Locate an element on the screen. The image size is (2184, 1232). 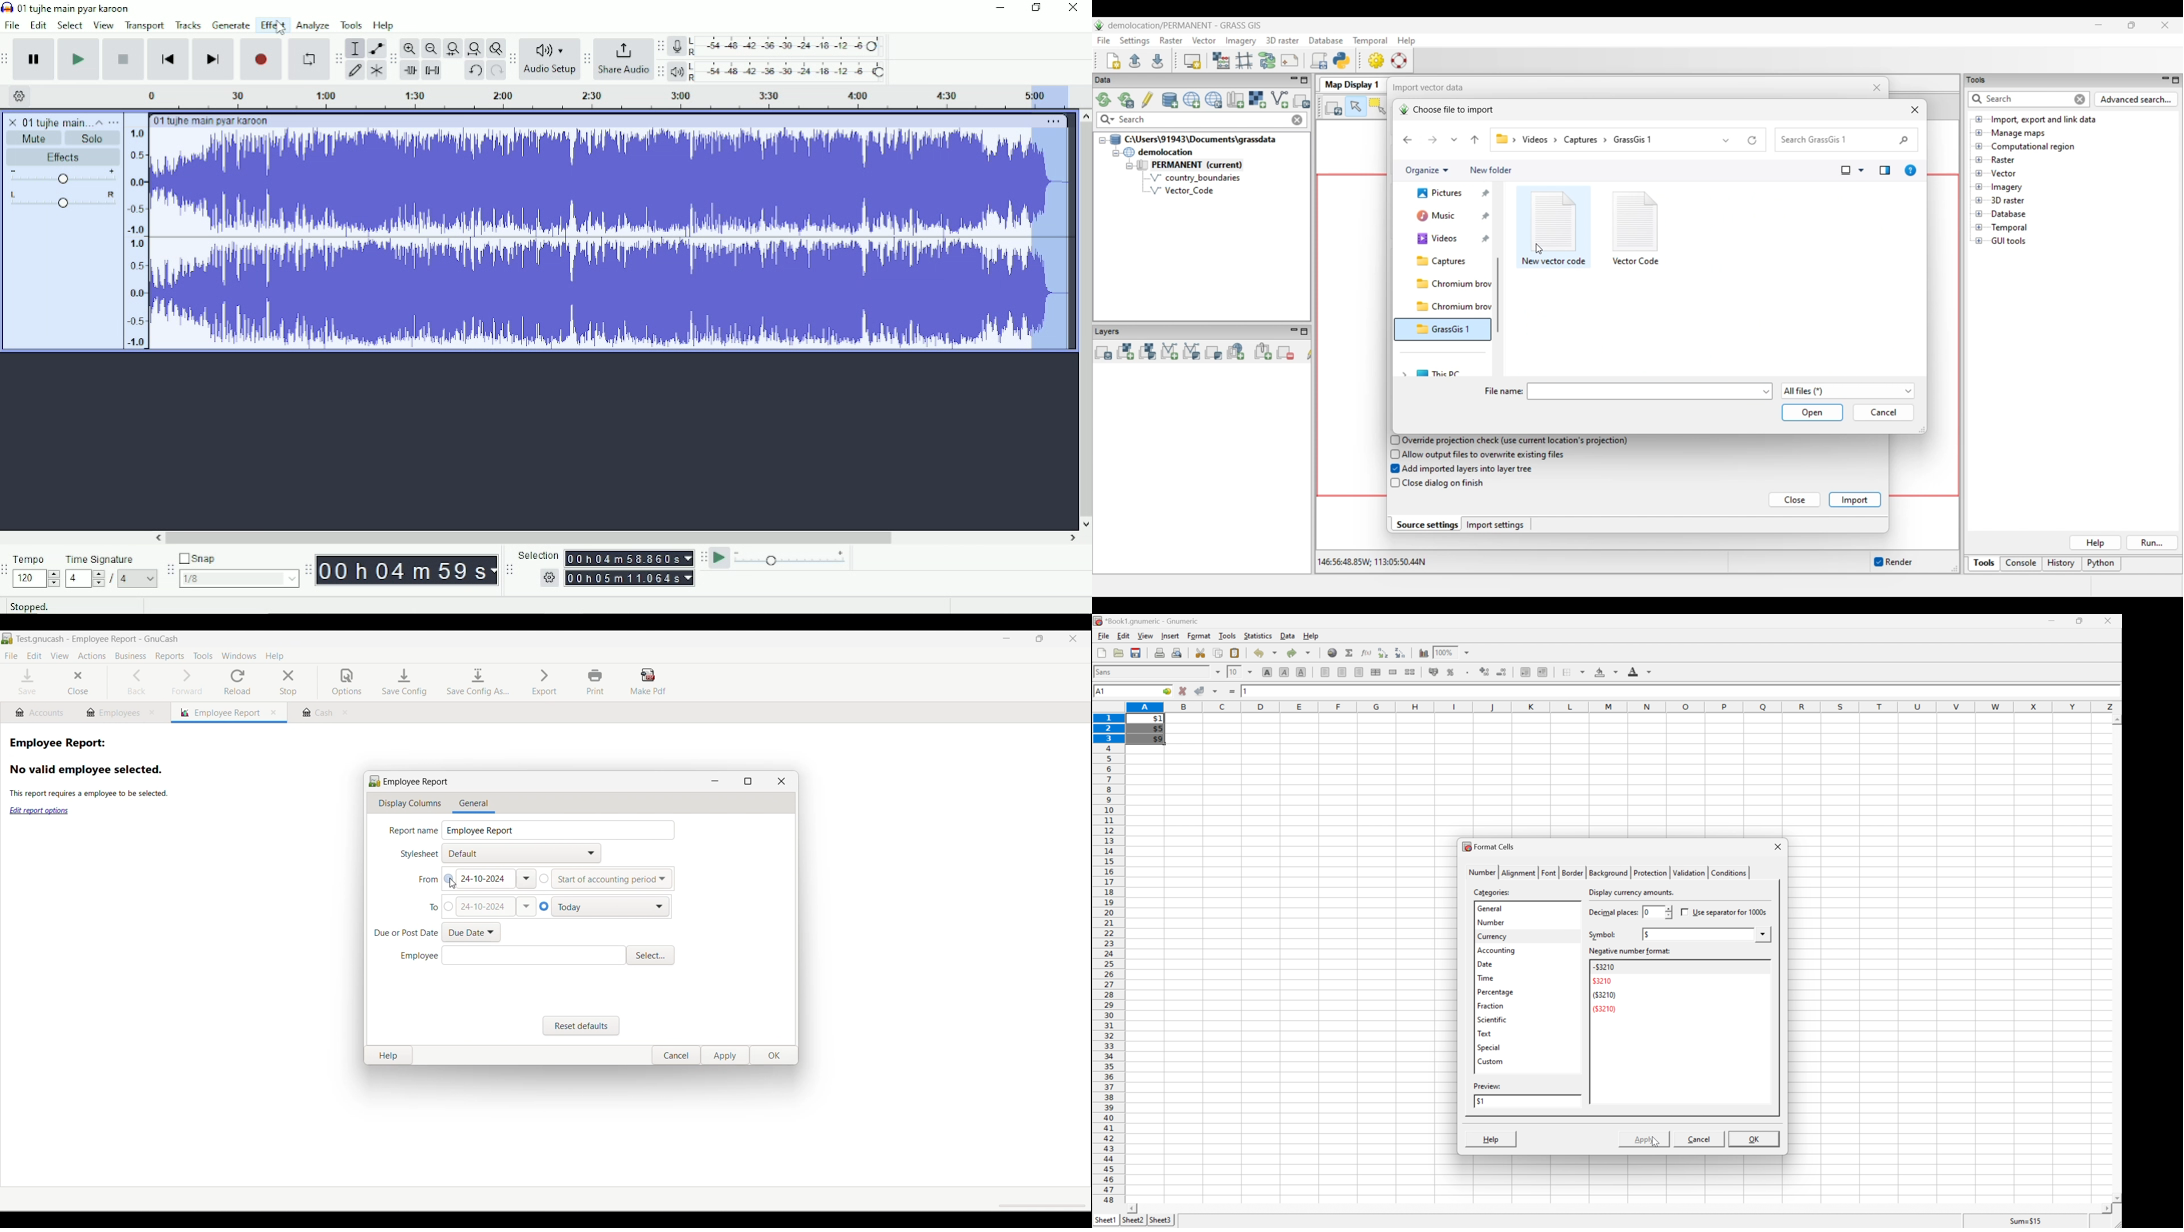
close is located at coordinates (1778, 847).